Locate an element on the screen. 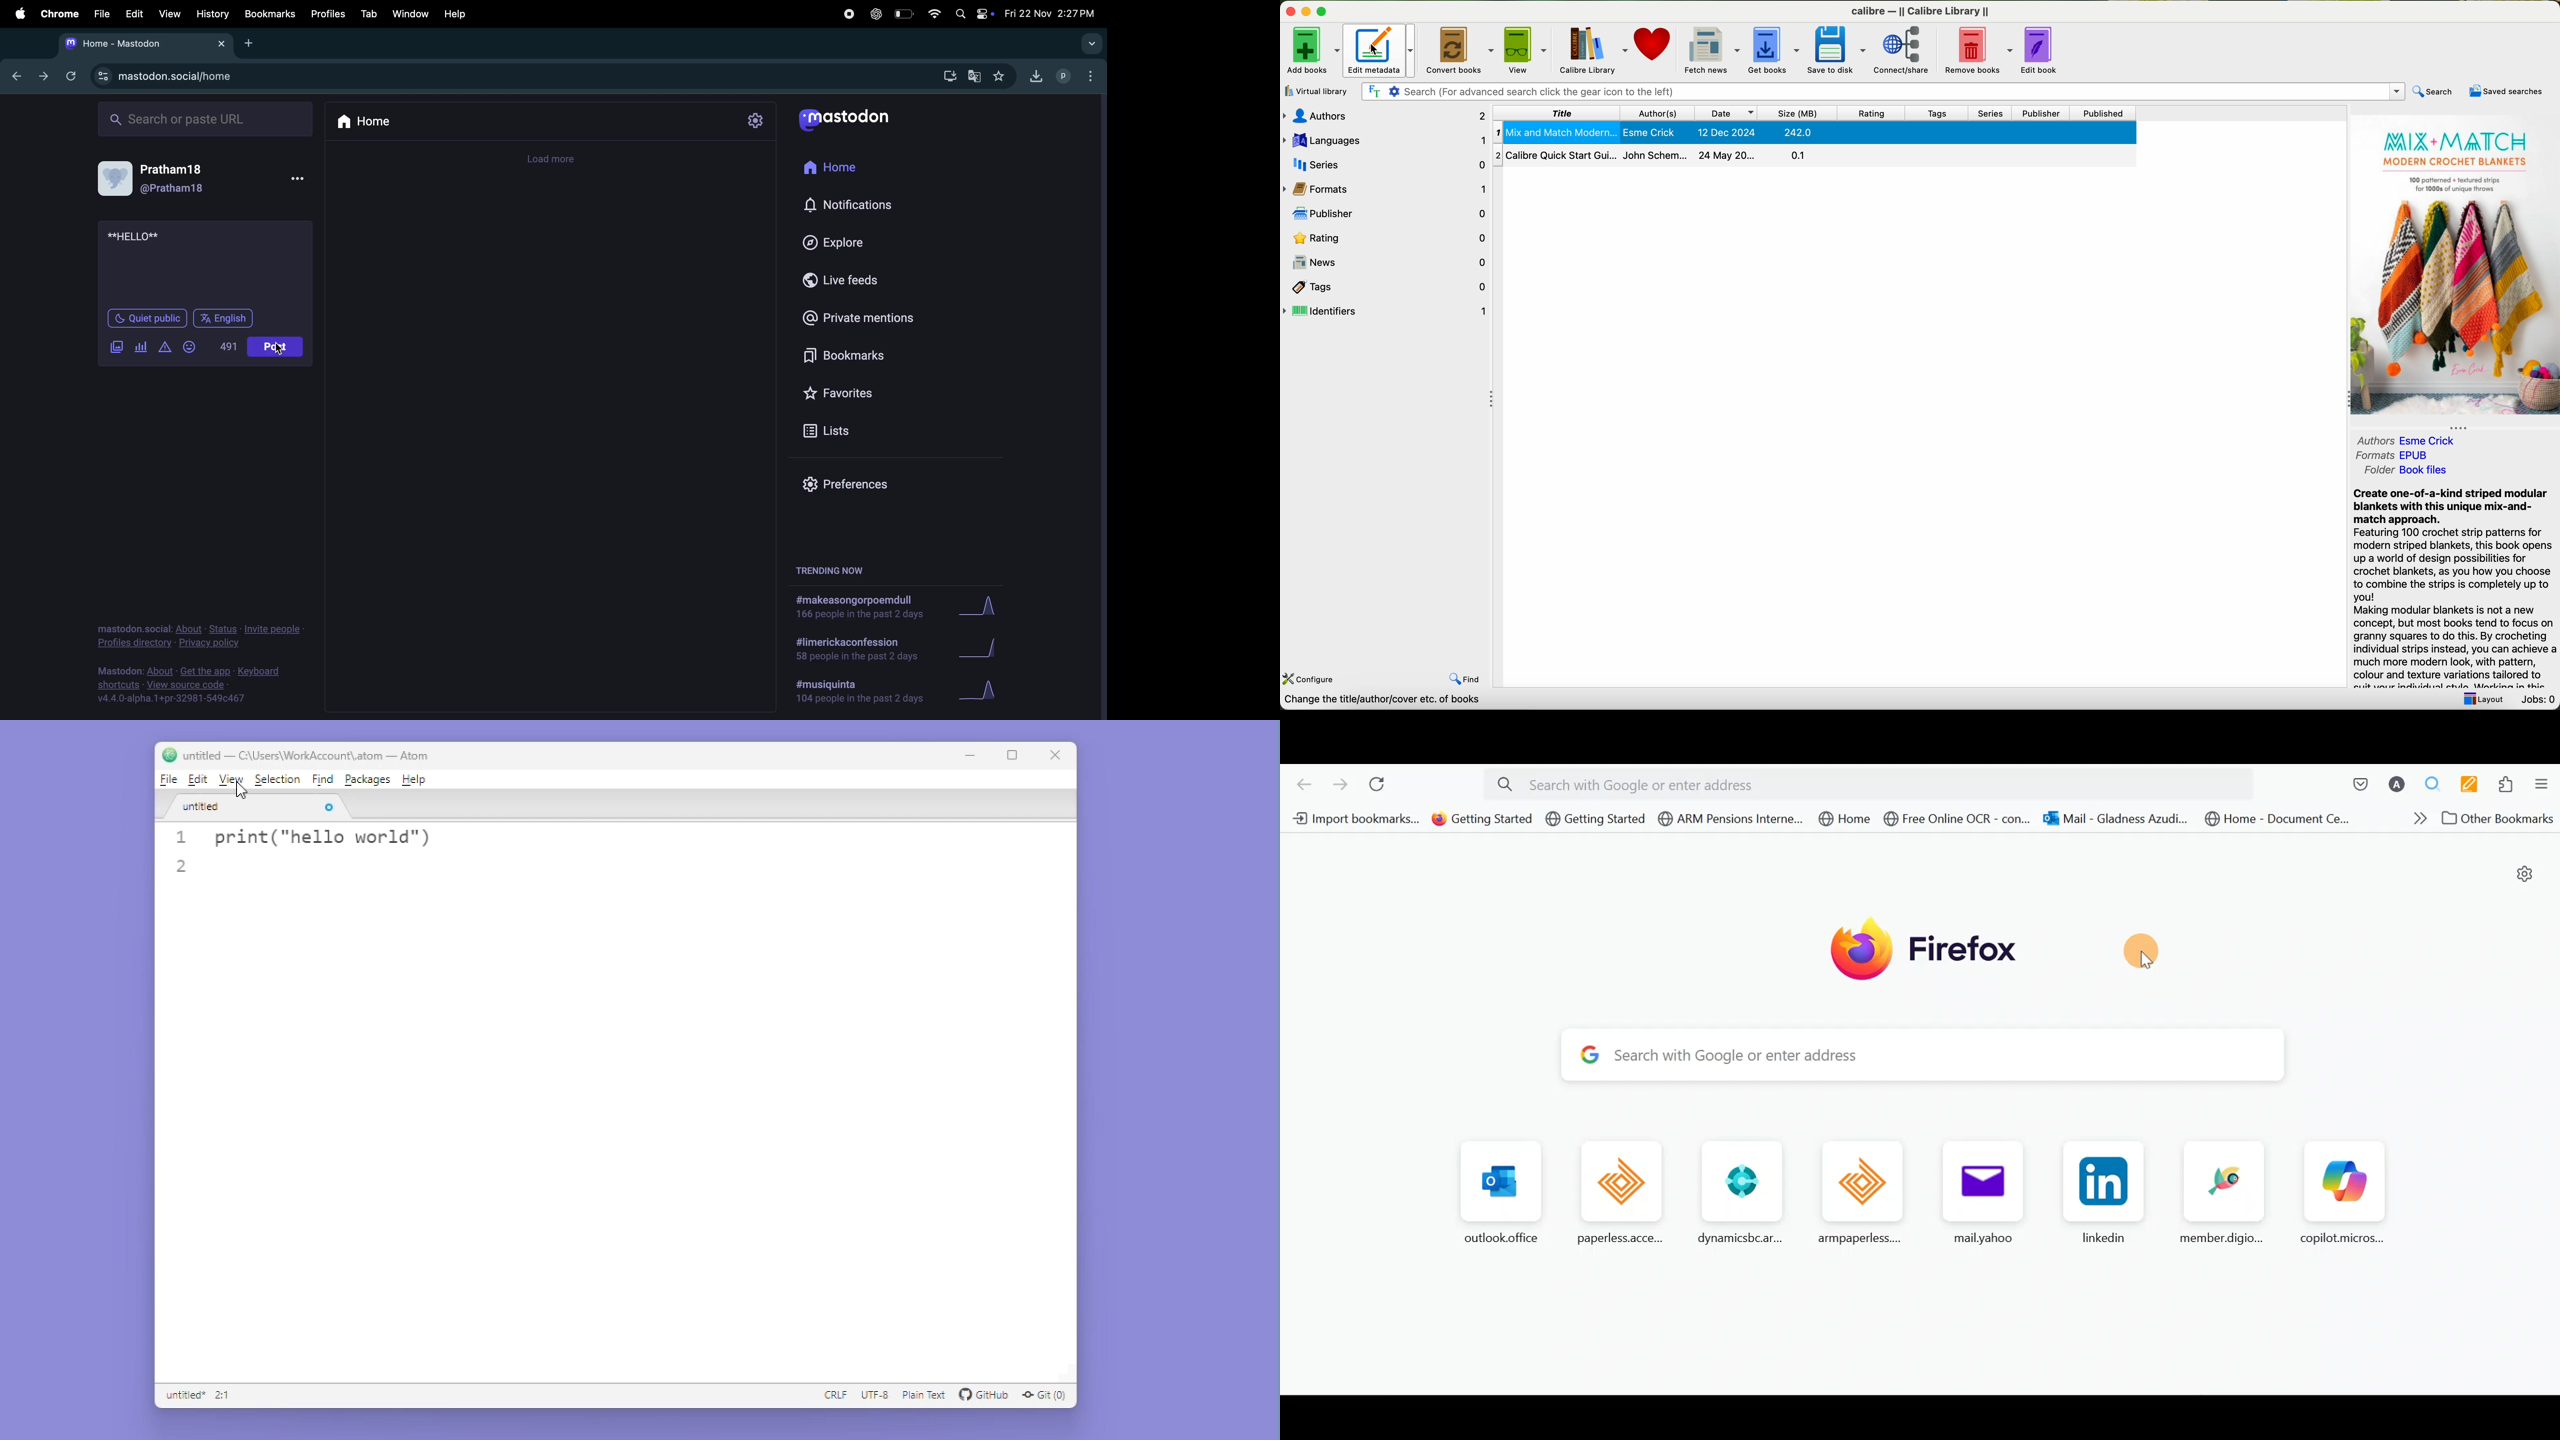 This screenshot has height=1456, width=2576. tab is located at coordinates (368, 12).